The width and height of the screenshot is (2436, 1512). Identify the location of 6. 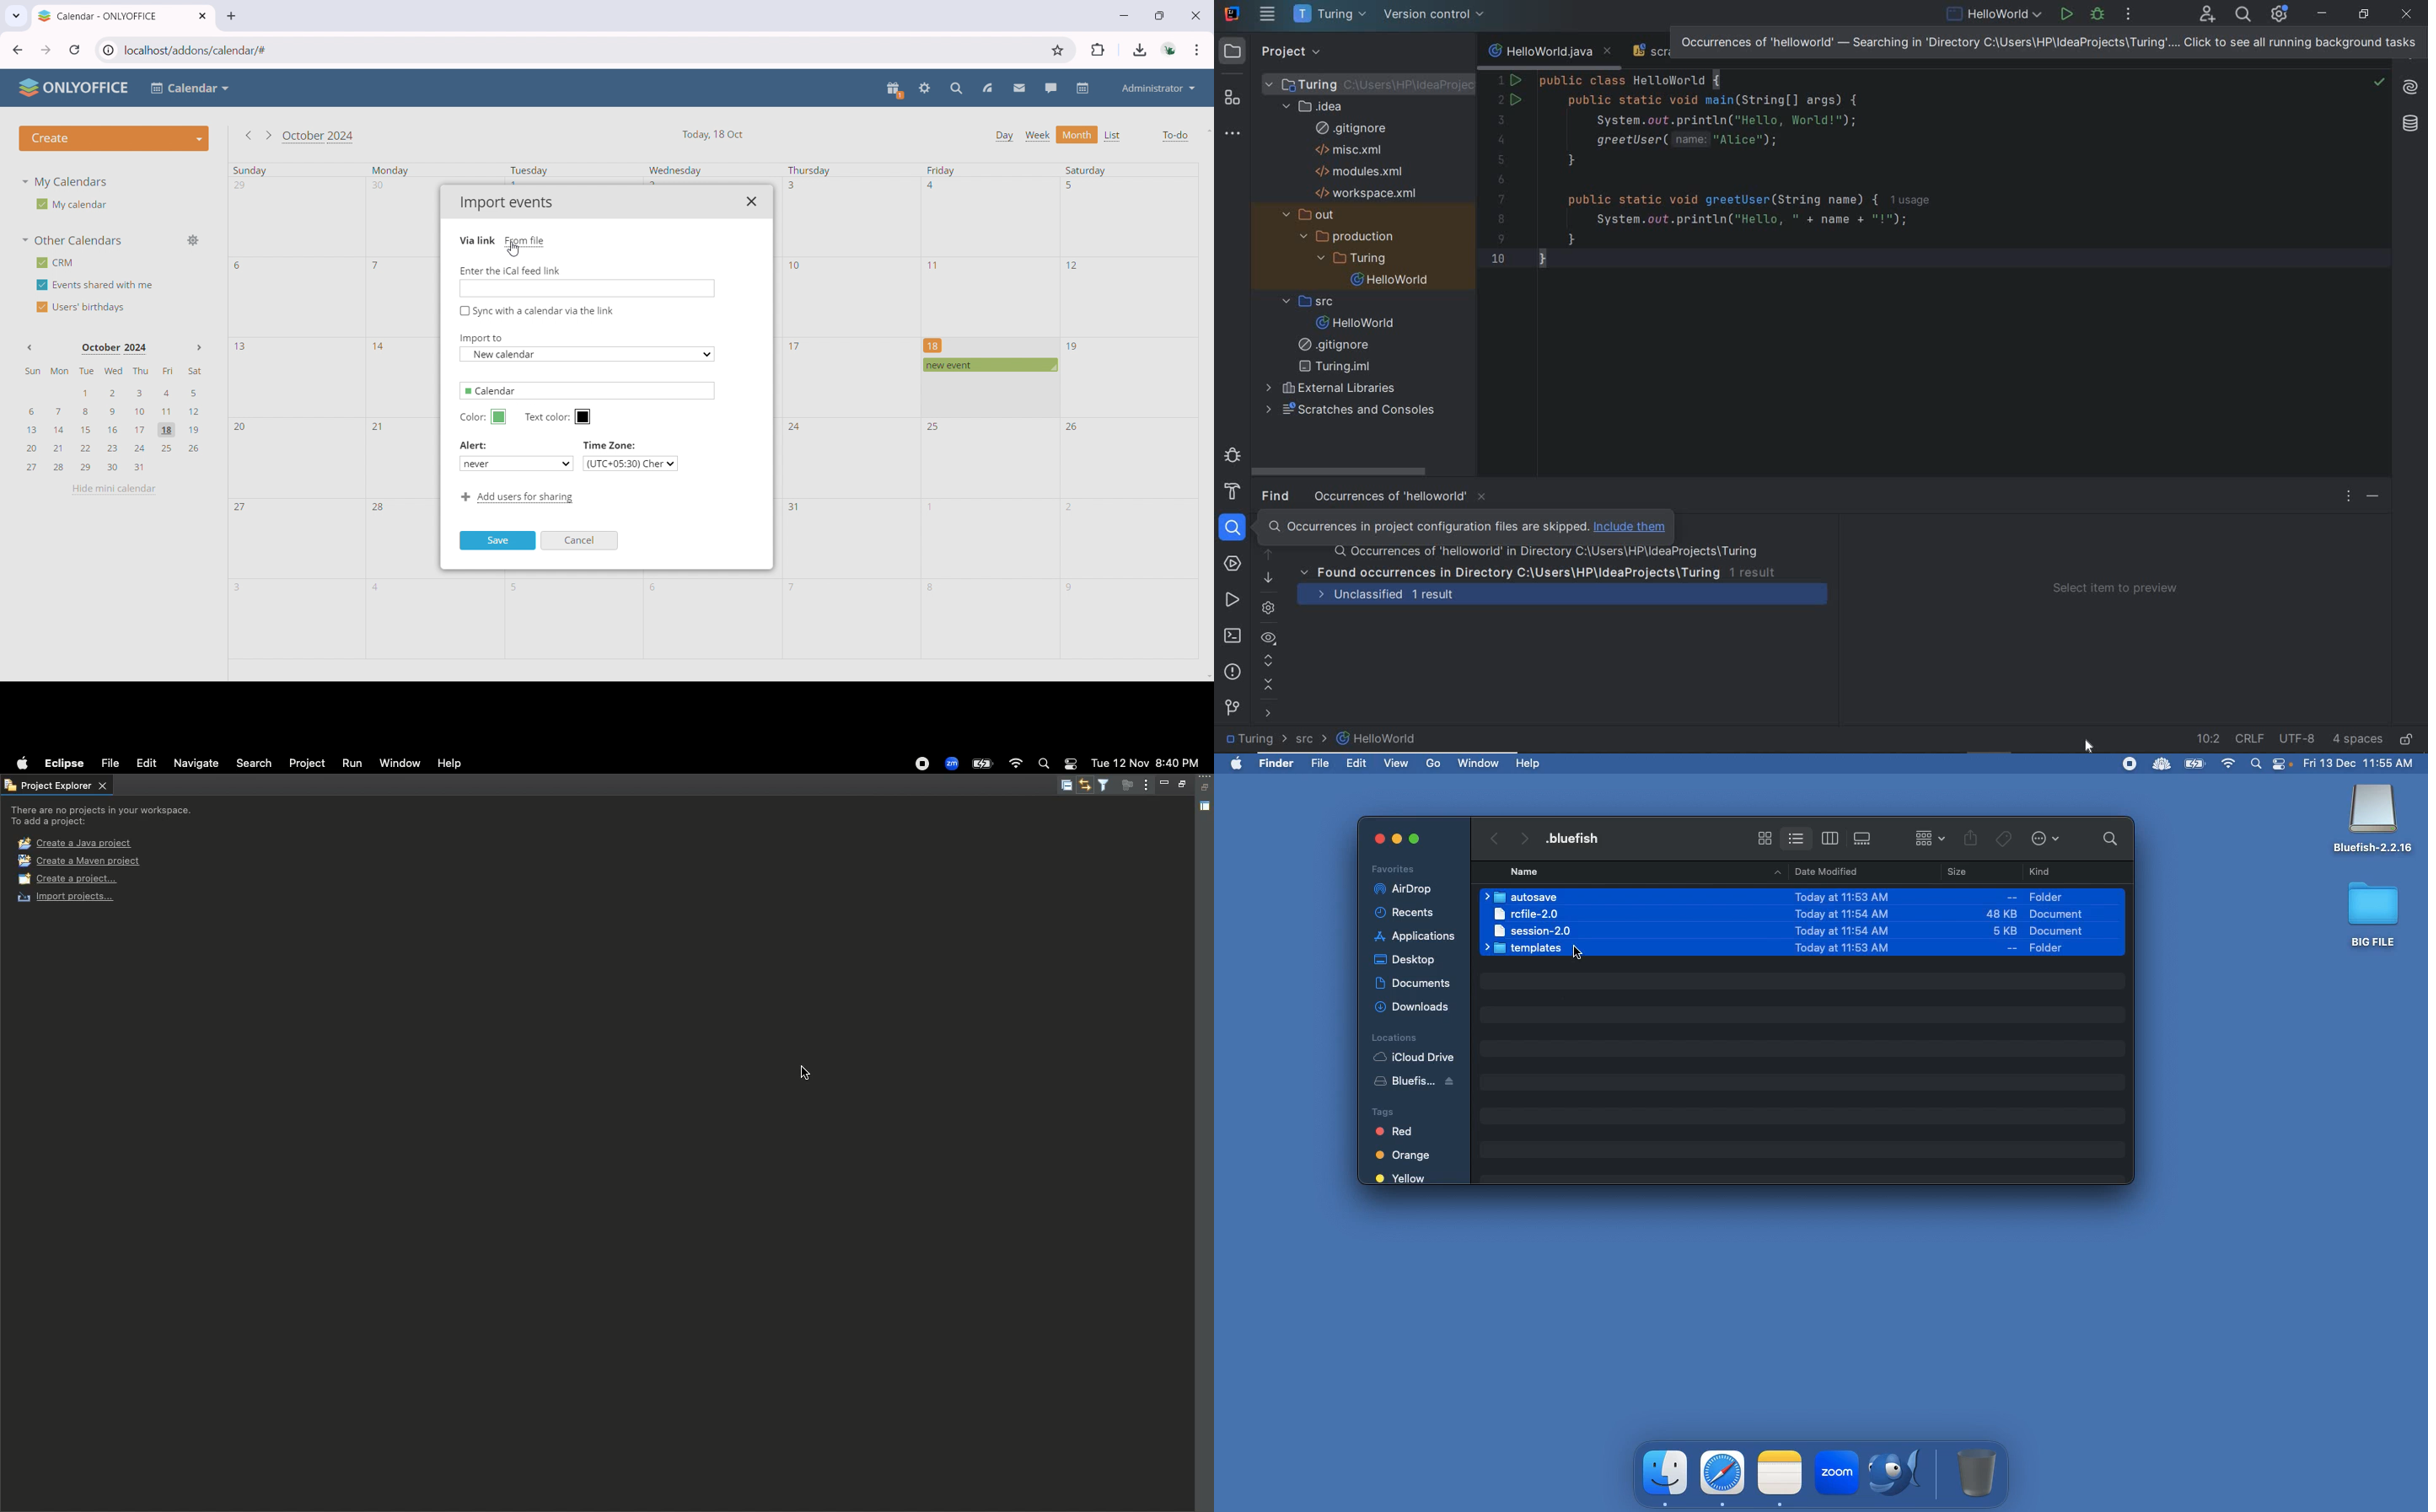
(238, 265).